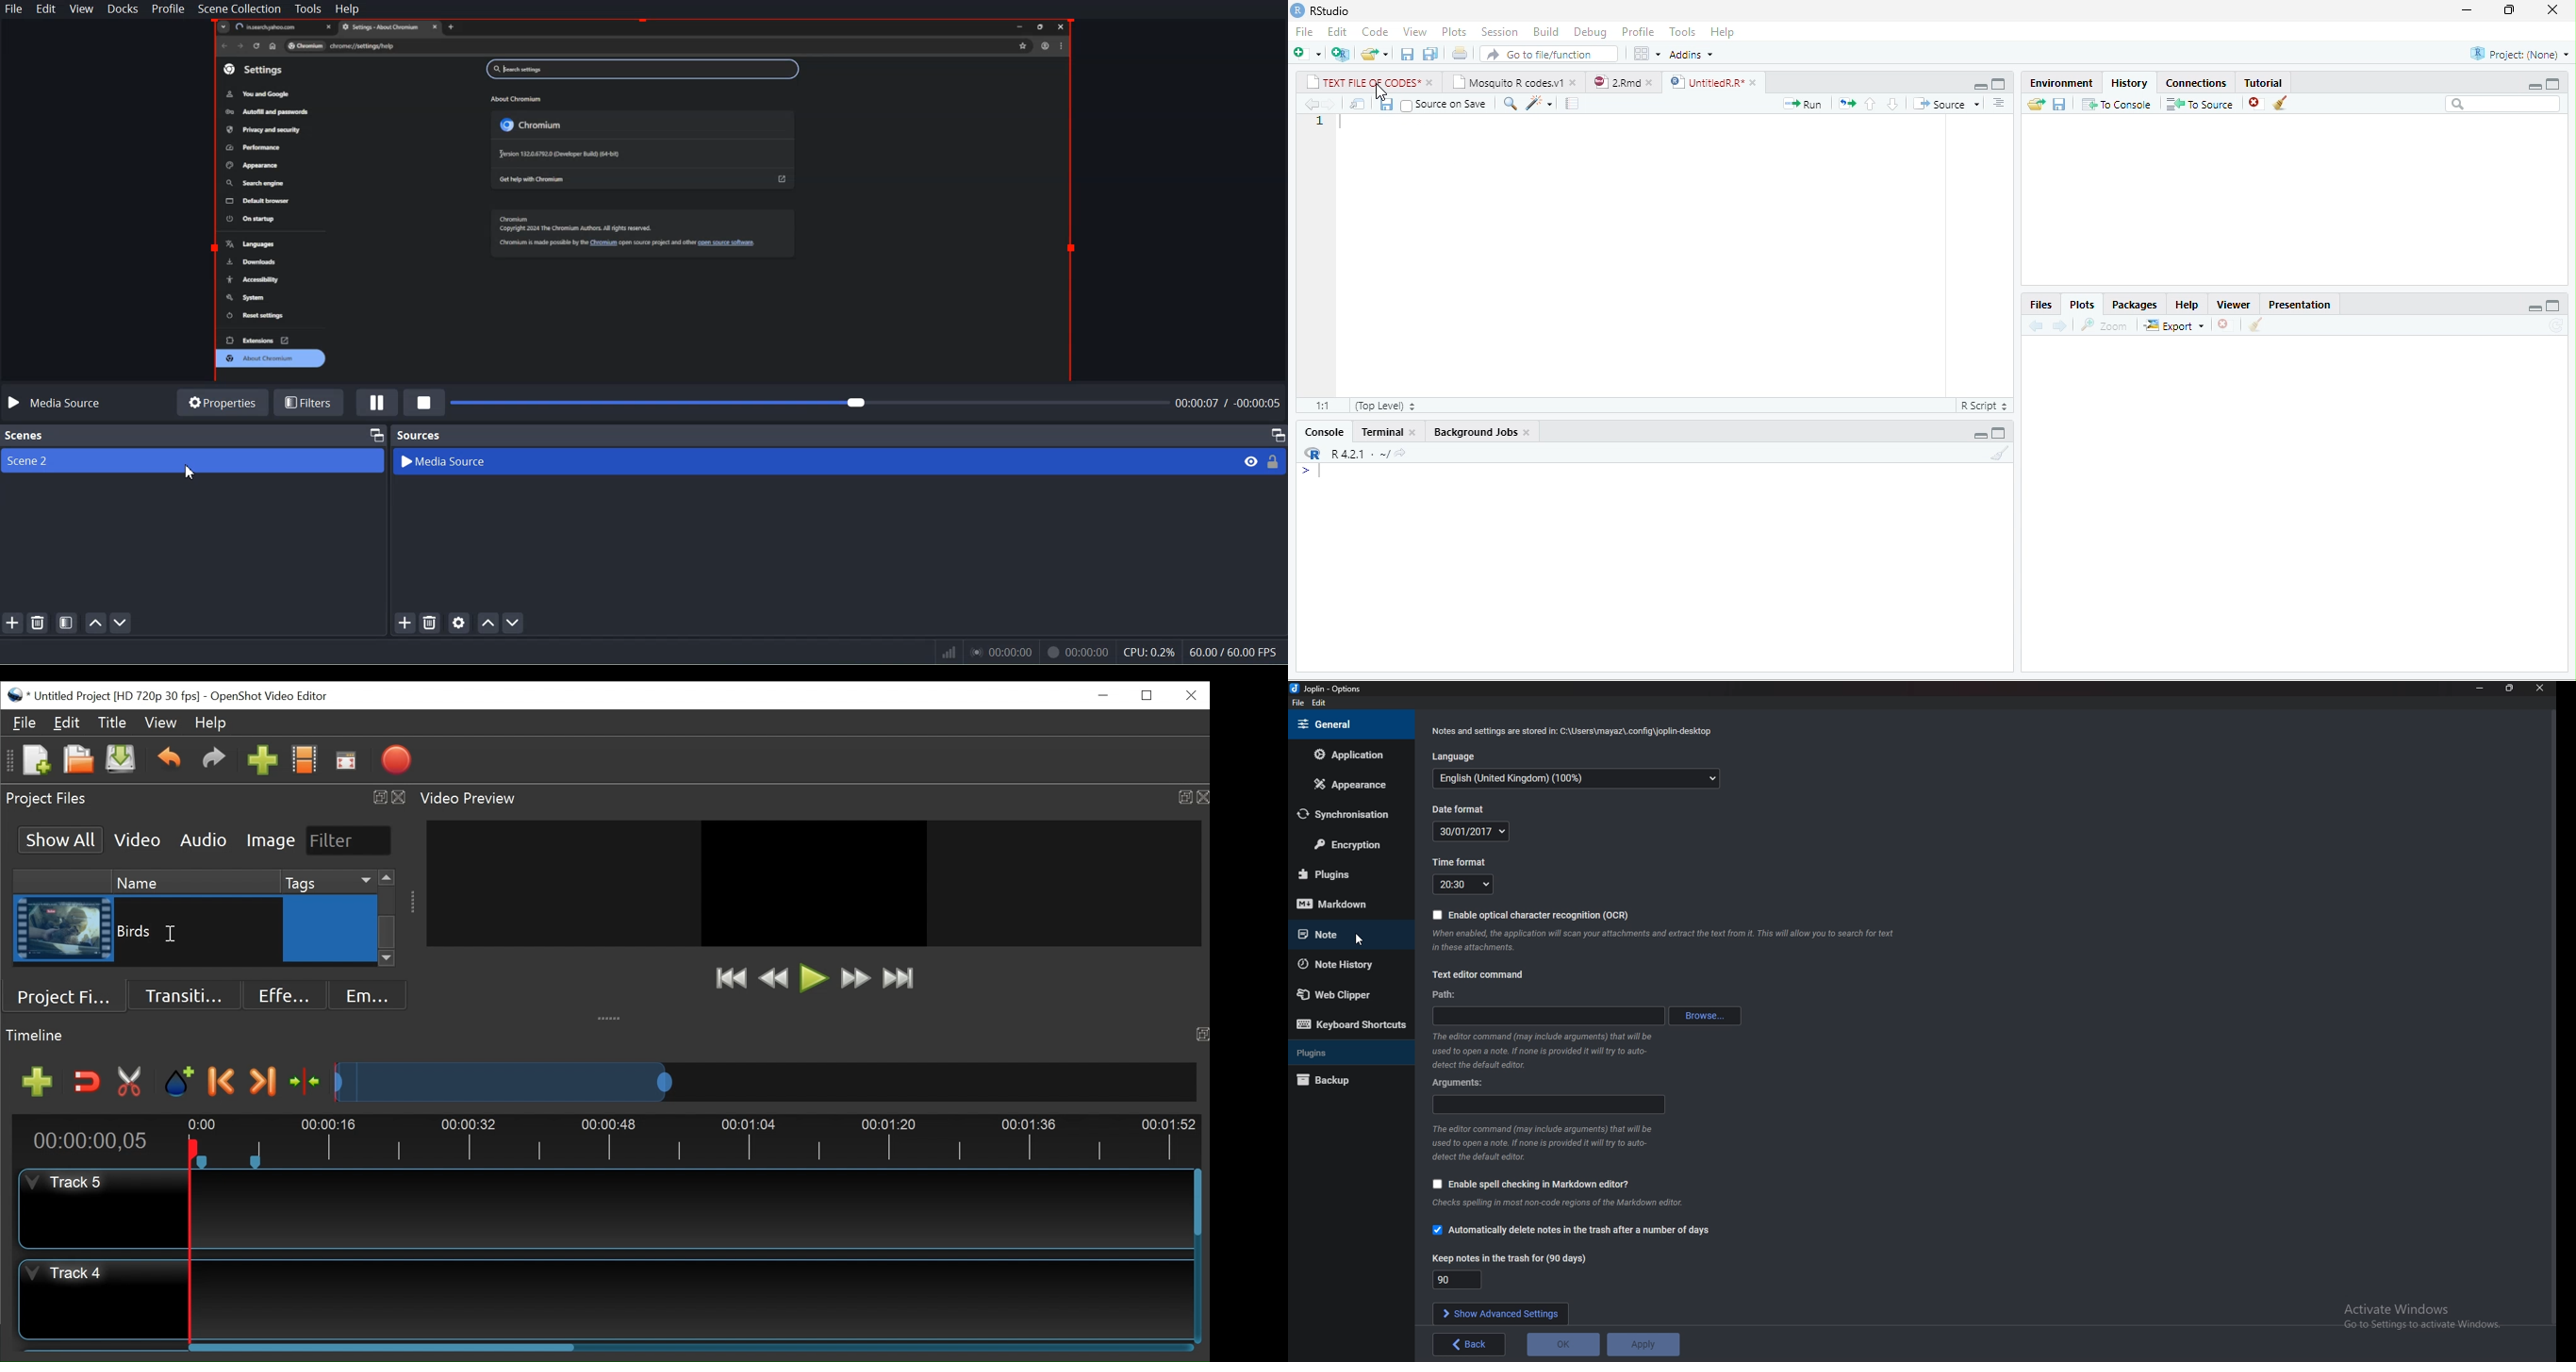 The width and height of the screenshot is (2576, 1372). I want to click on Background Jobs, so click(1474, 431).